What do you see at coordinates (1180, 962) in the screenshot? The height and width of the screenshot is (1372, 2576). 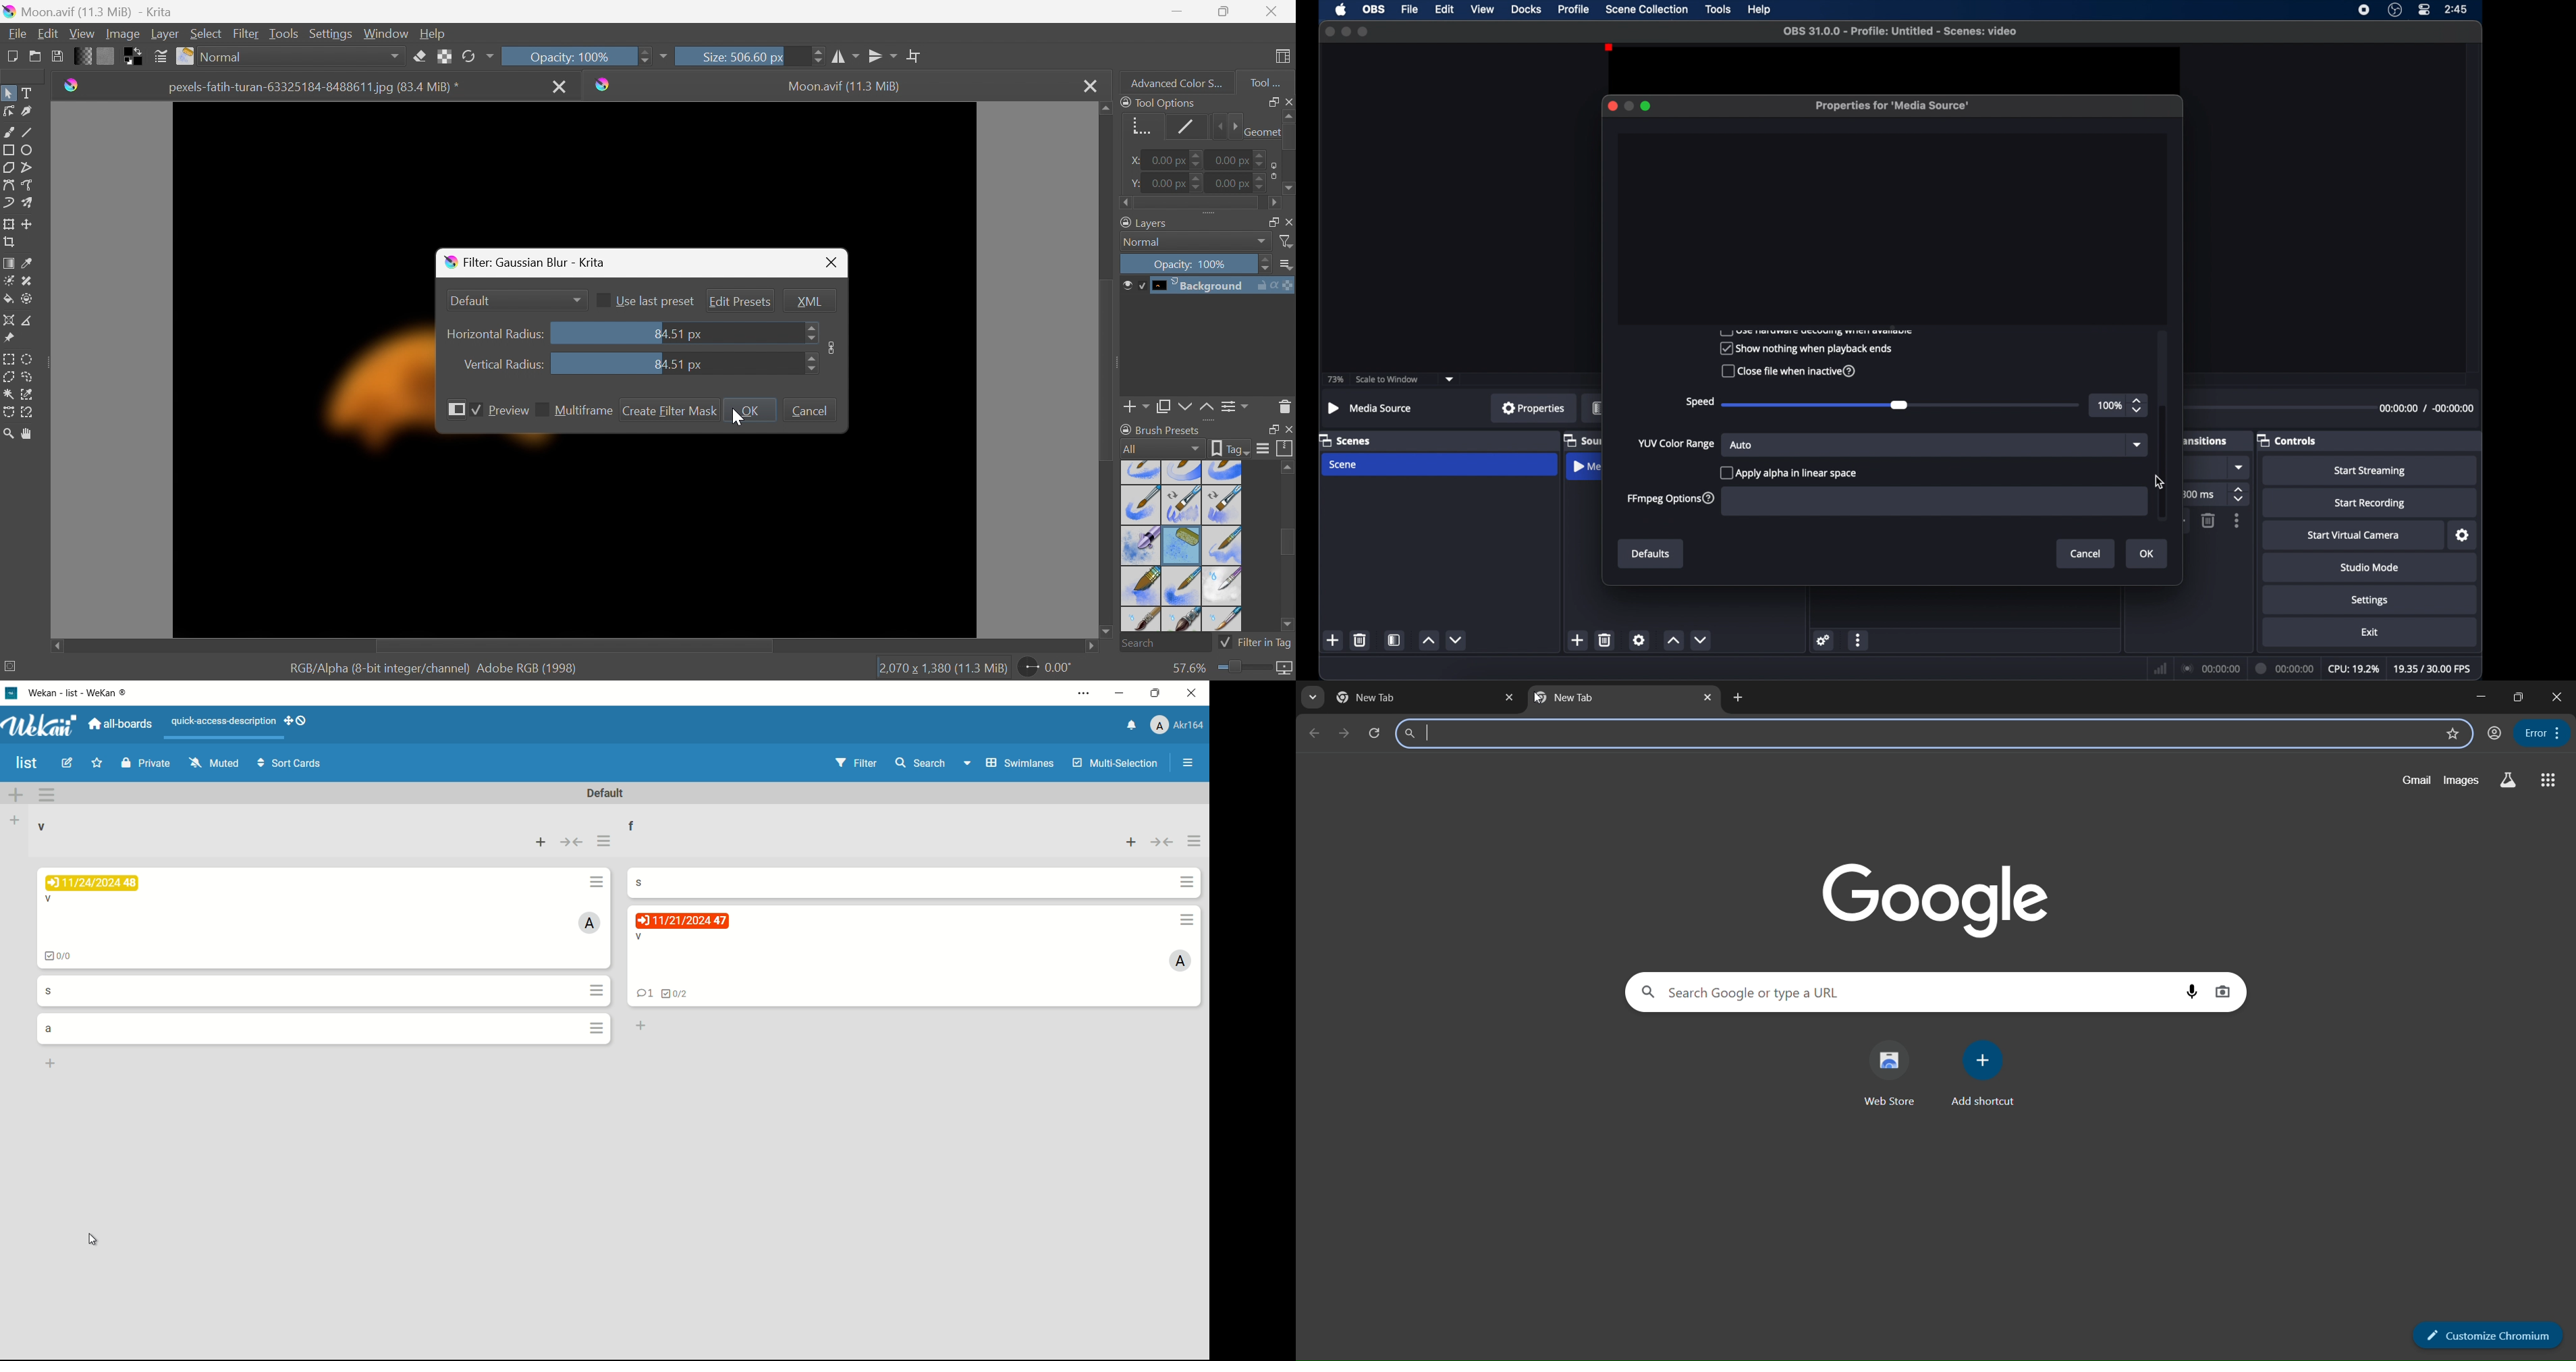 I see `admin` at bounding box center [1180, 962].